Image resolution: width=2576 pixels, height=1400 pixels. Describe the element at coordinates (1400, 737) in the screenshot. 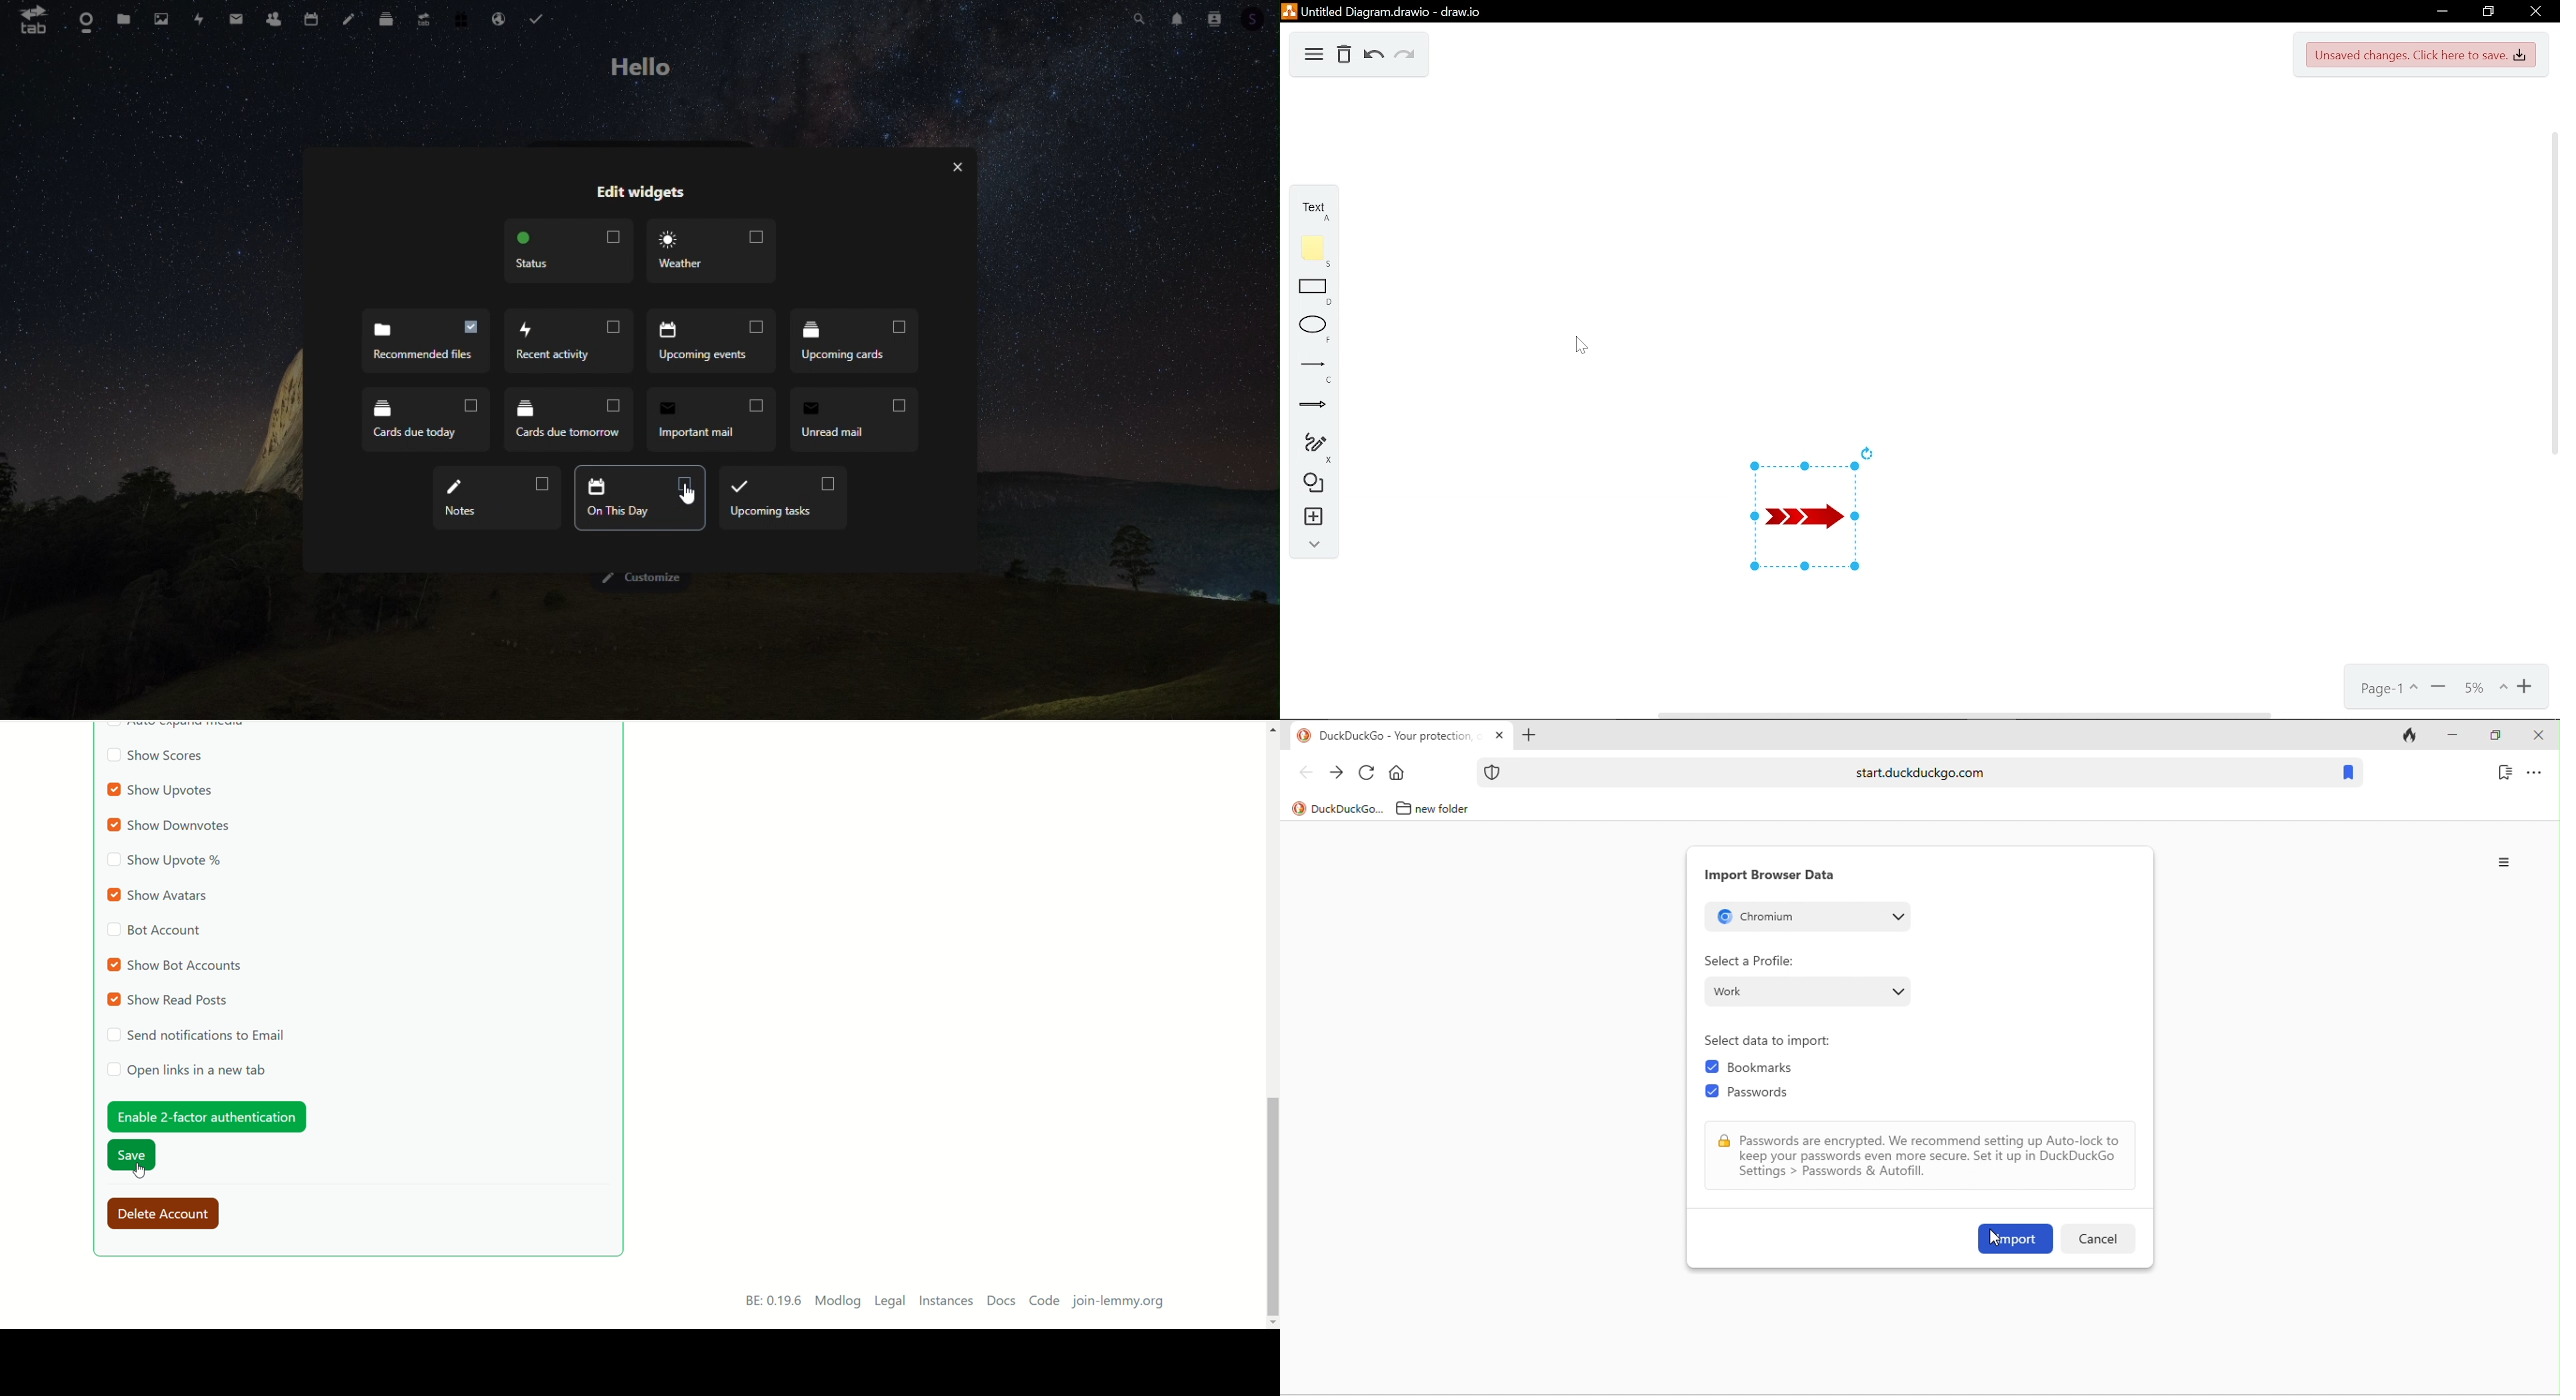

I see `DuckDuckGo - Your protection` at that location.